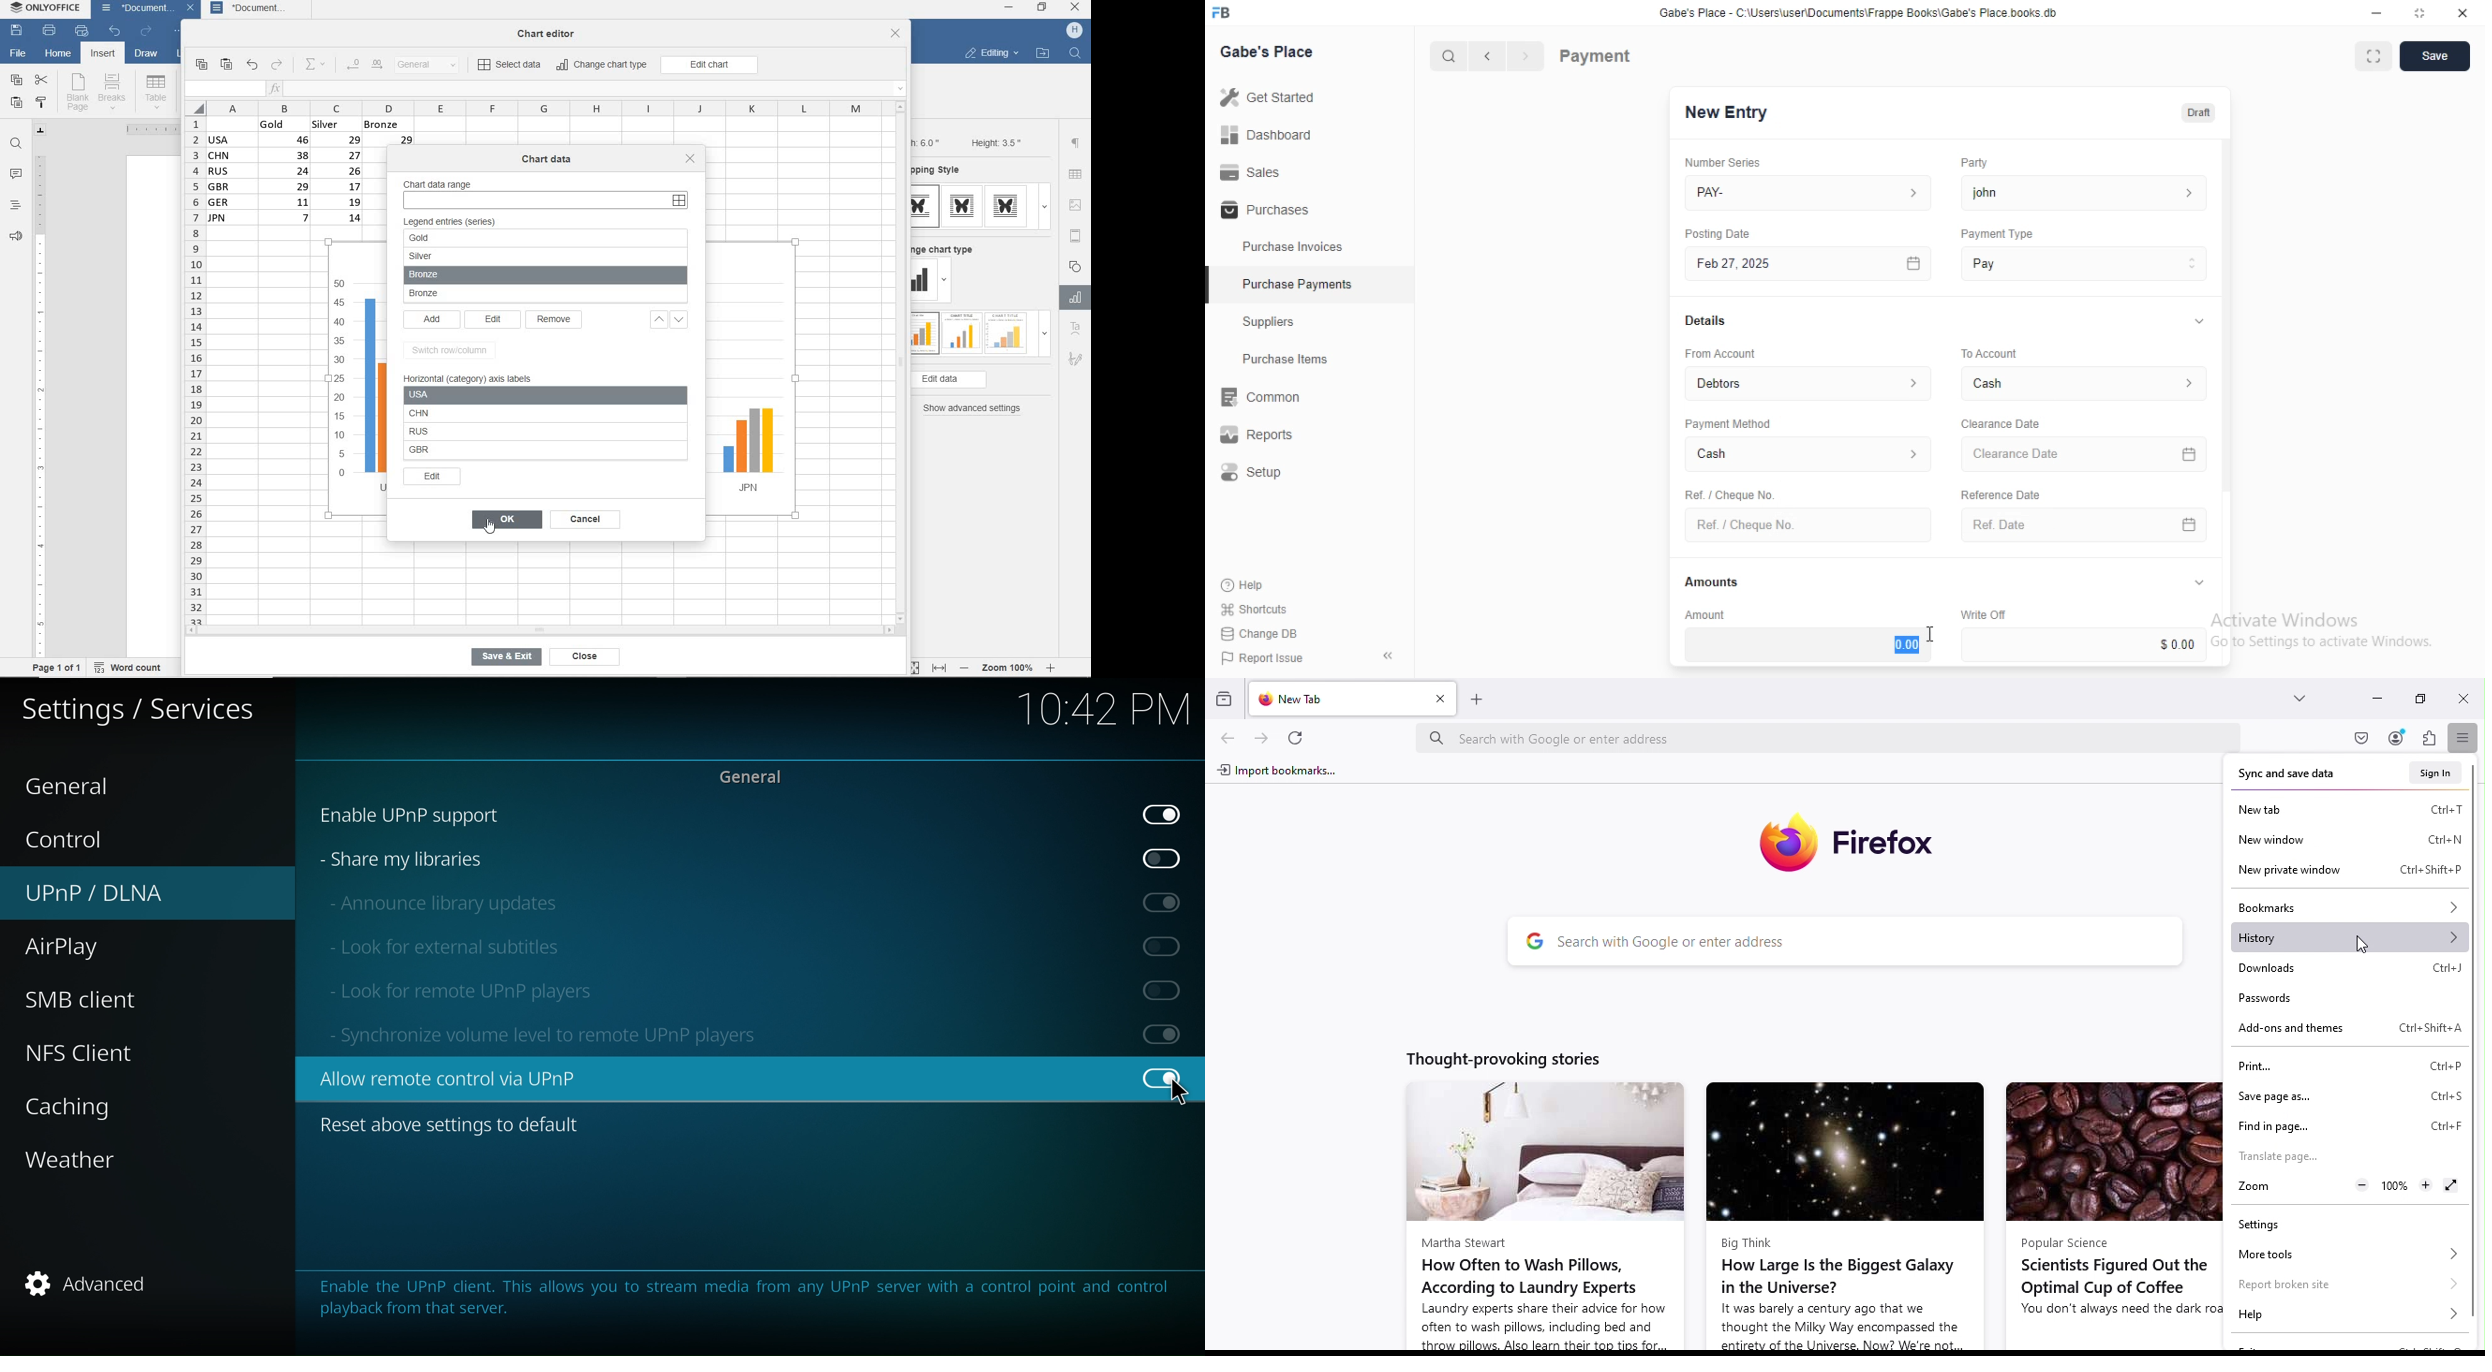 The height and width of the screenshot is (1372, 2492). Describe the element at coordinates (948, 247) in the screenshot. I see `change chart type` at that location.